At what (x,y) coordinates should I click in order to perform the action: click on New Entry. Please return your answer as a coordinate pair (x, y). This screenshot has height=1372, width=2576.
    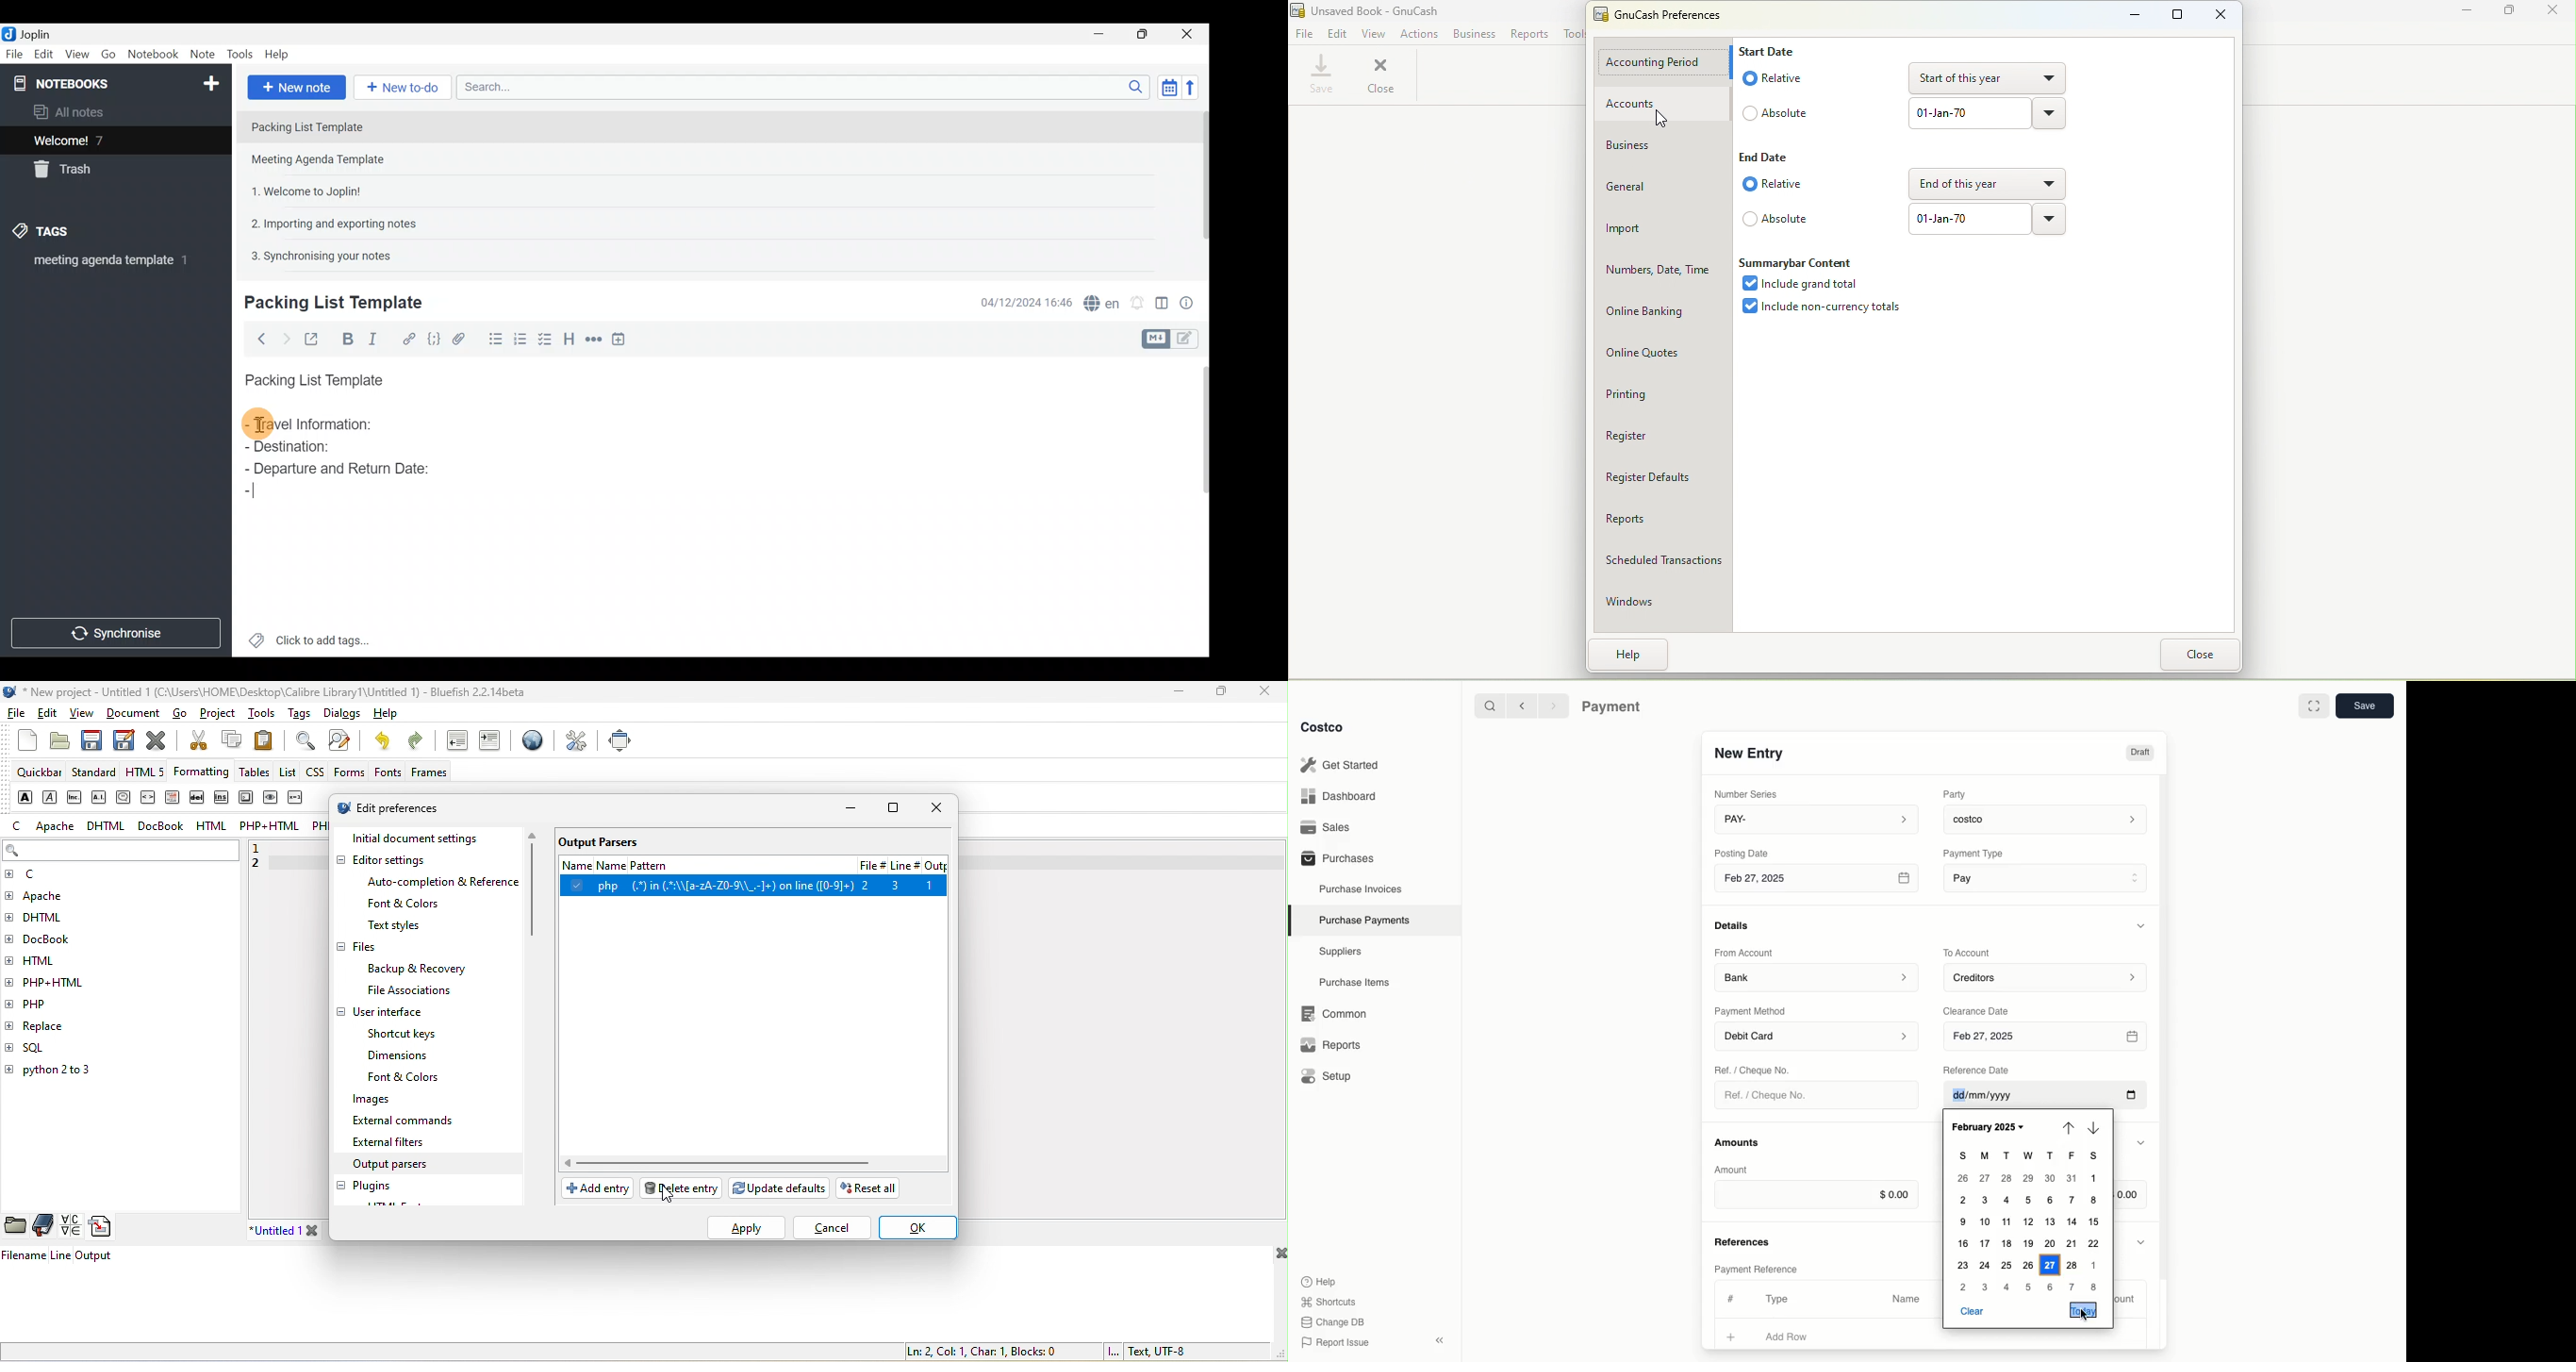
    Looking at the image, I should click on (1750, 753).